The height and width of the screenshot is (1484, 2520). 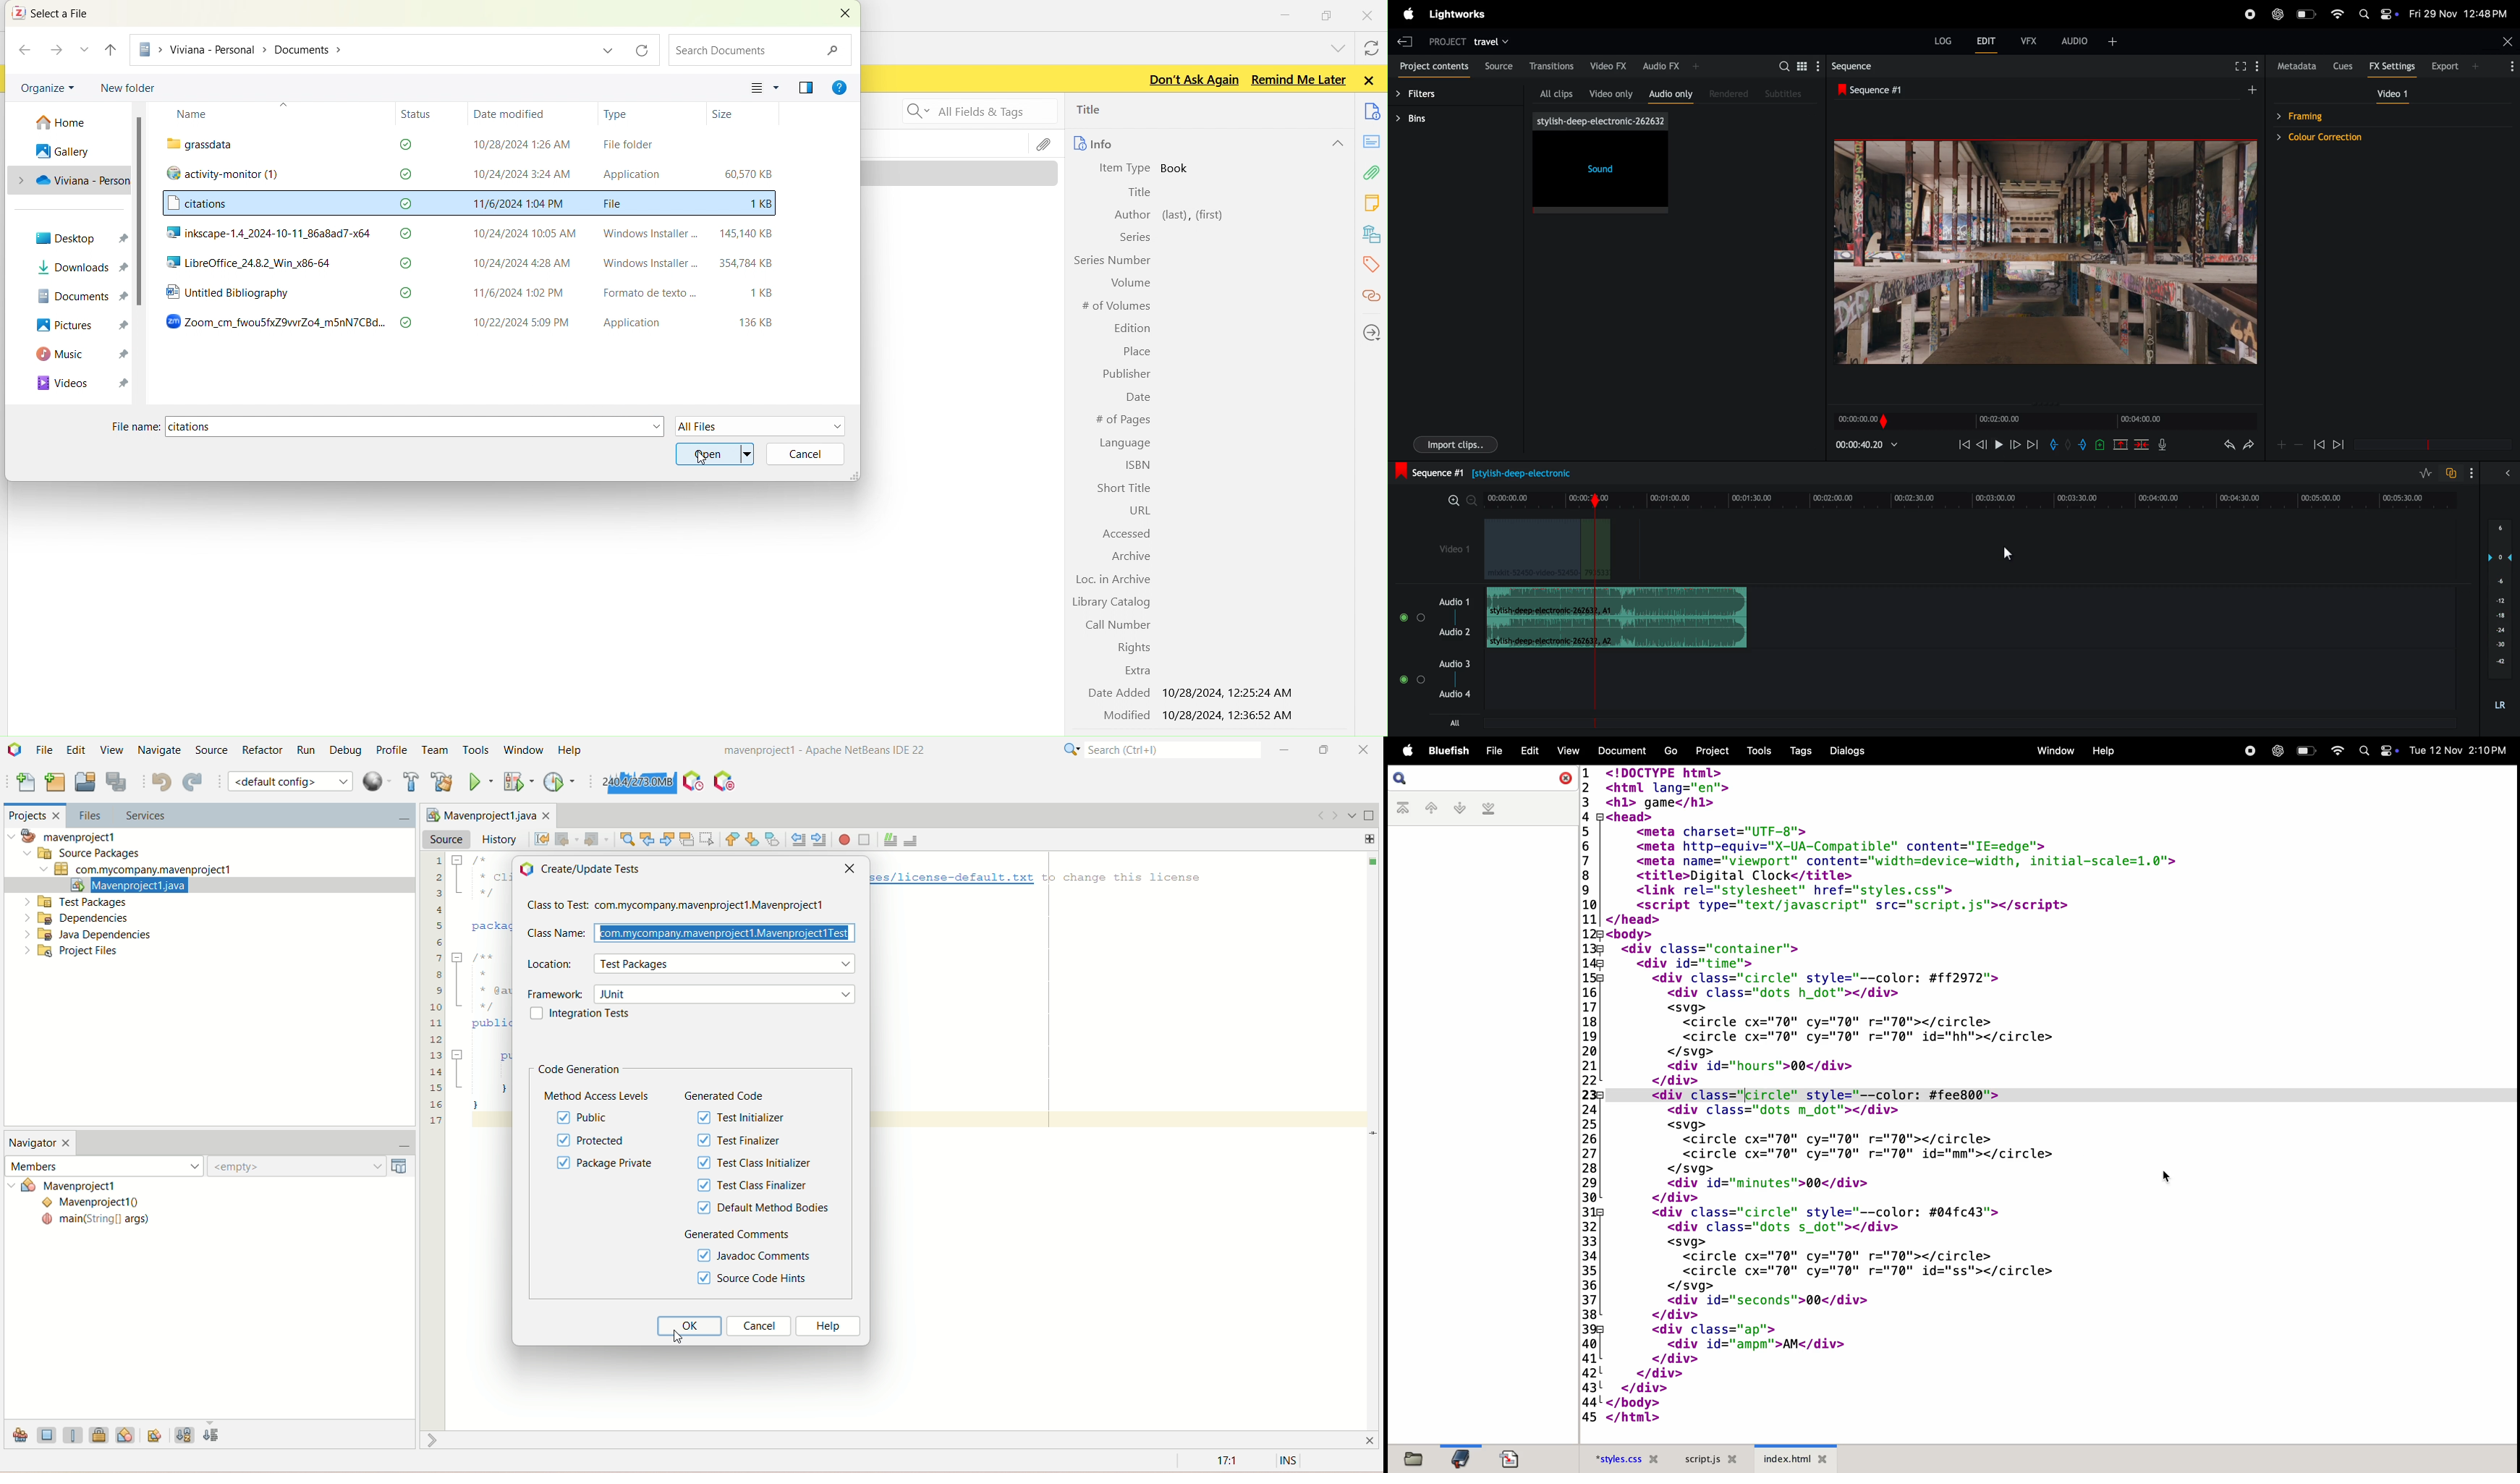 I want to click on mic, so click(x=2167, y=446).